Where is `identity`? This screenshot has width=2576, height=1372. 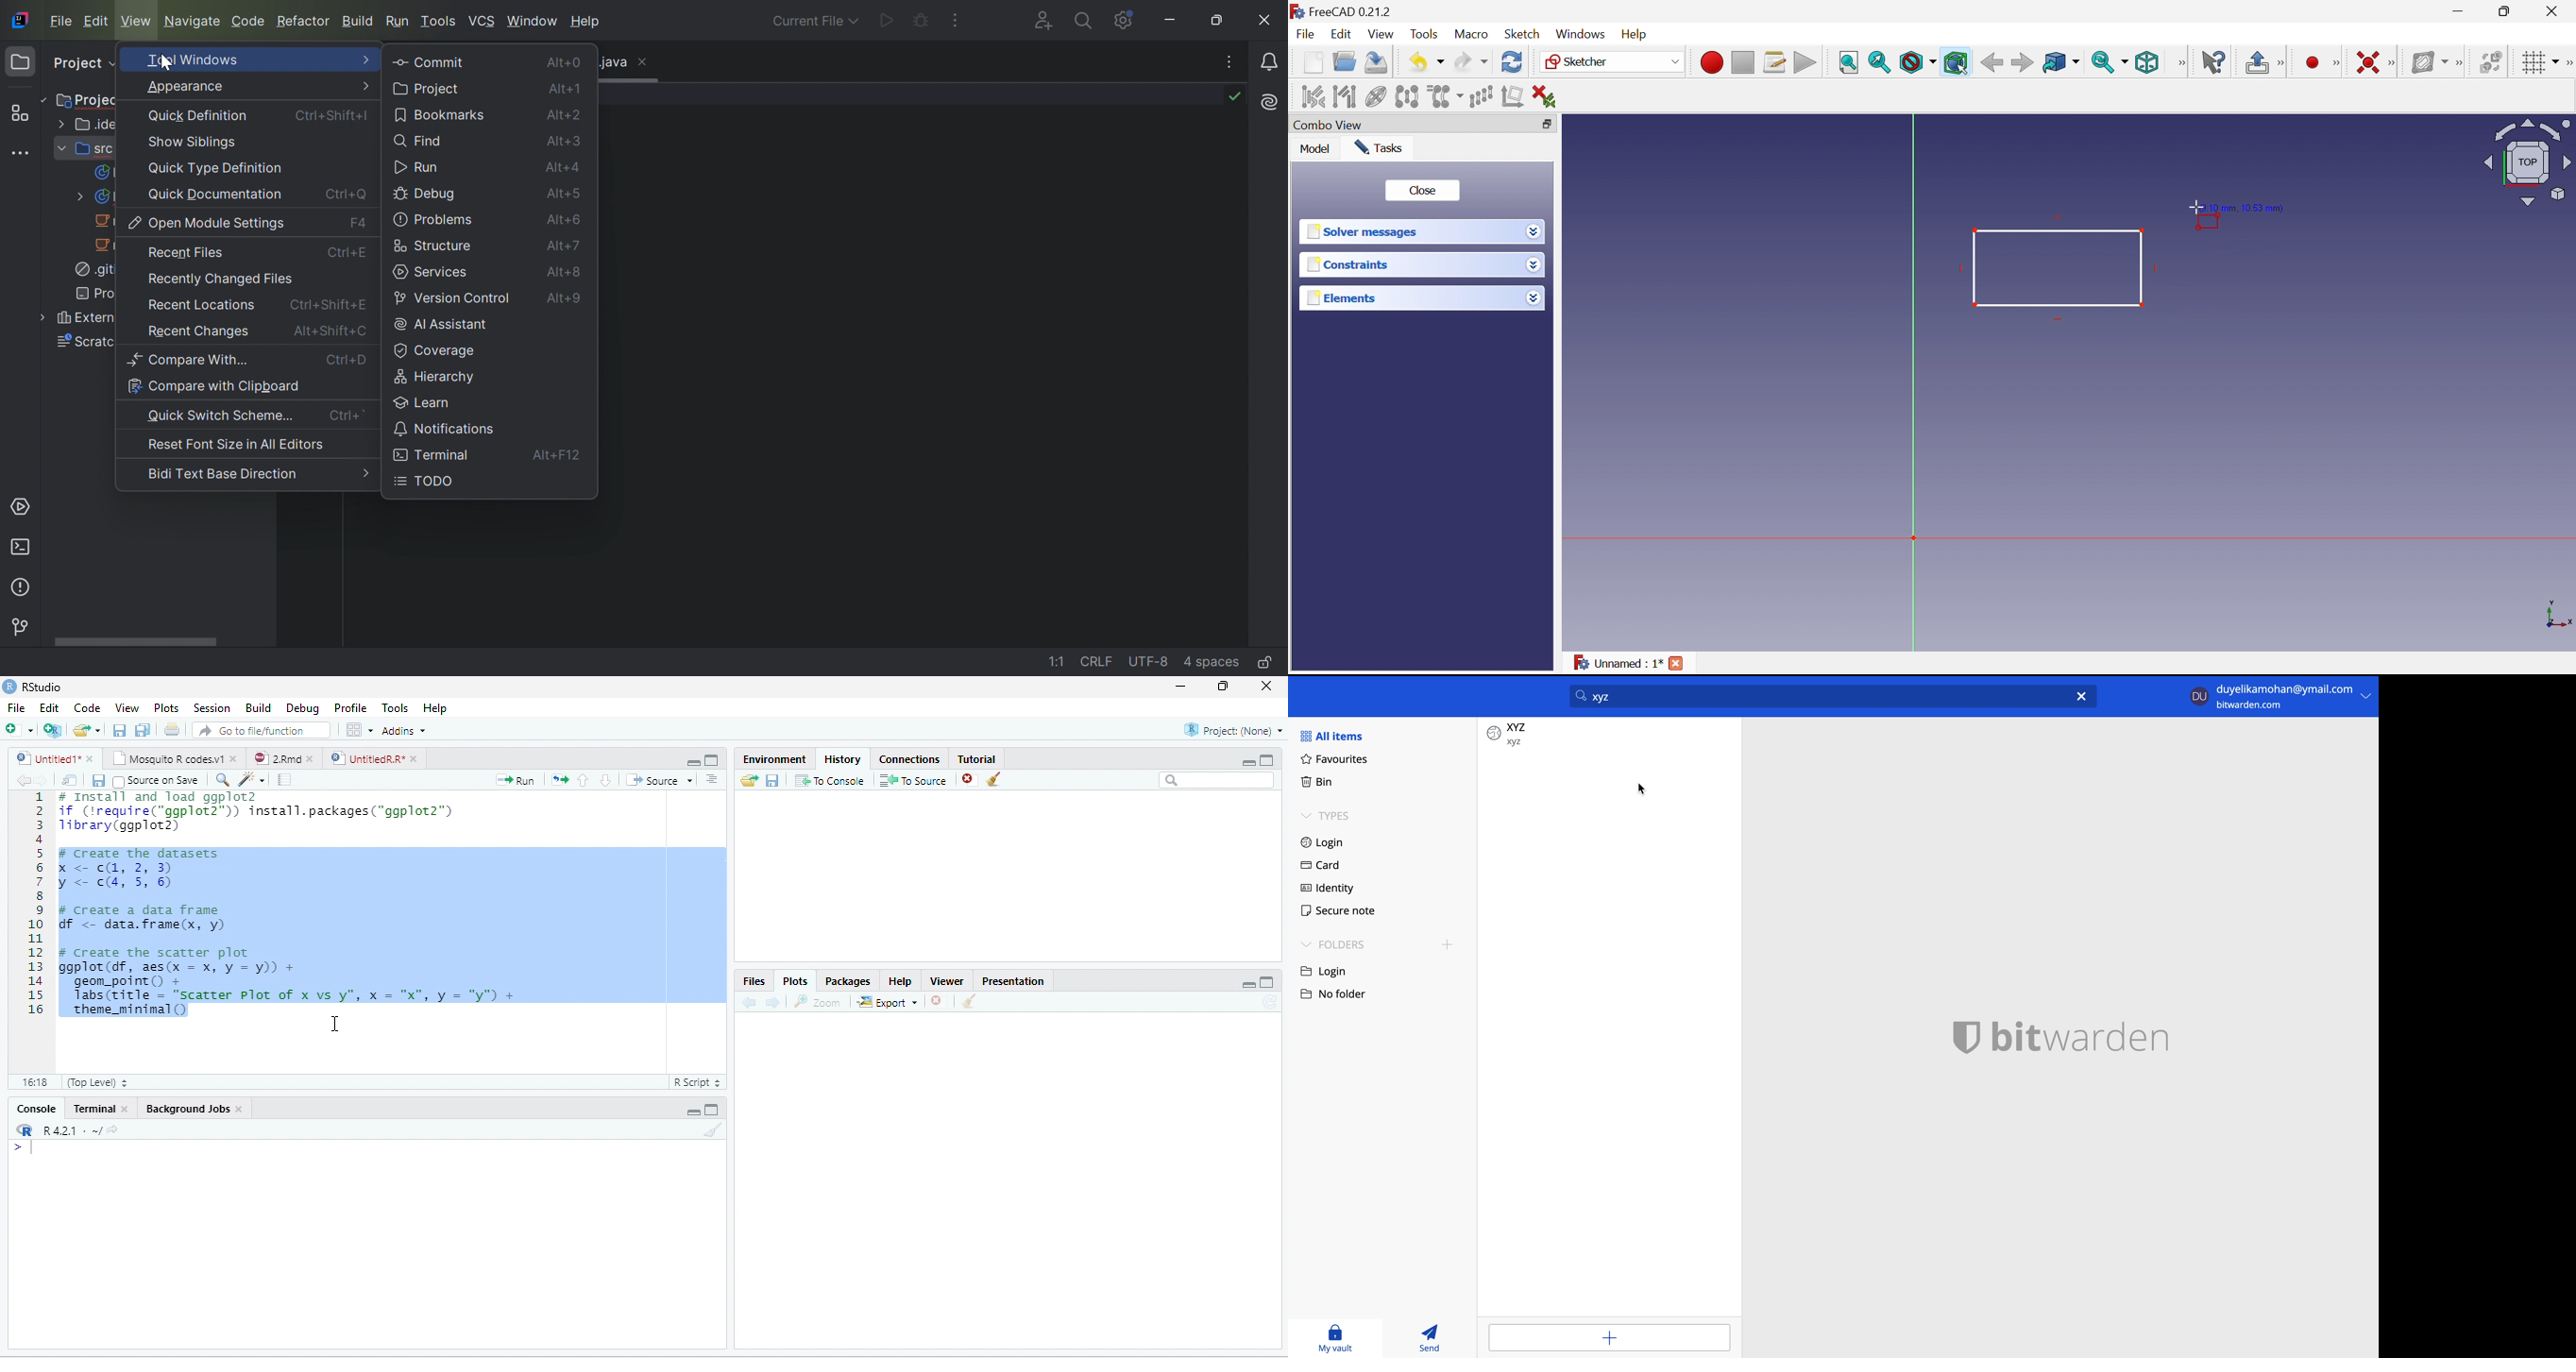 identity is located at coordinates (1328, 889).